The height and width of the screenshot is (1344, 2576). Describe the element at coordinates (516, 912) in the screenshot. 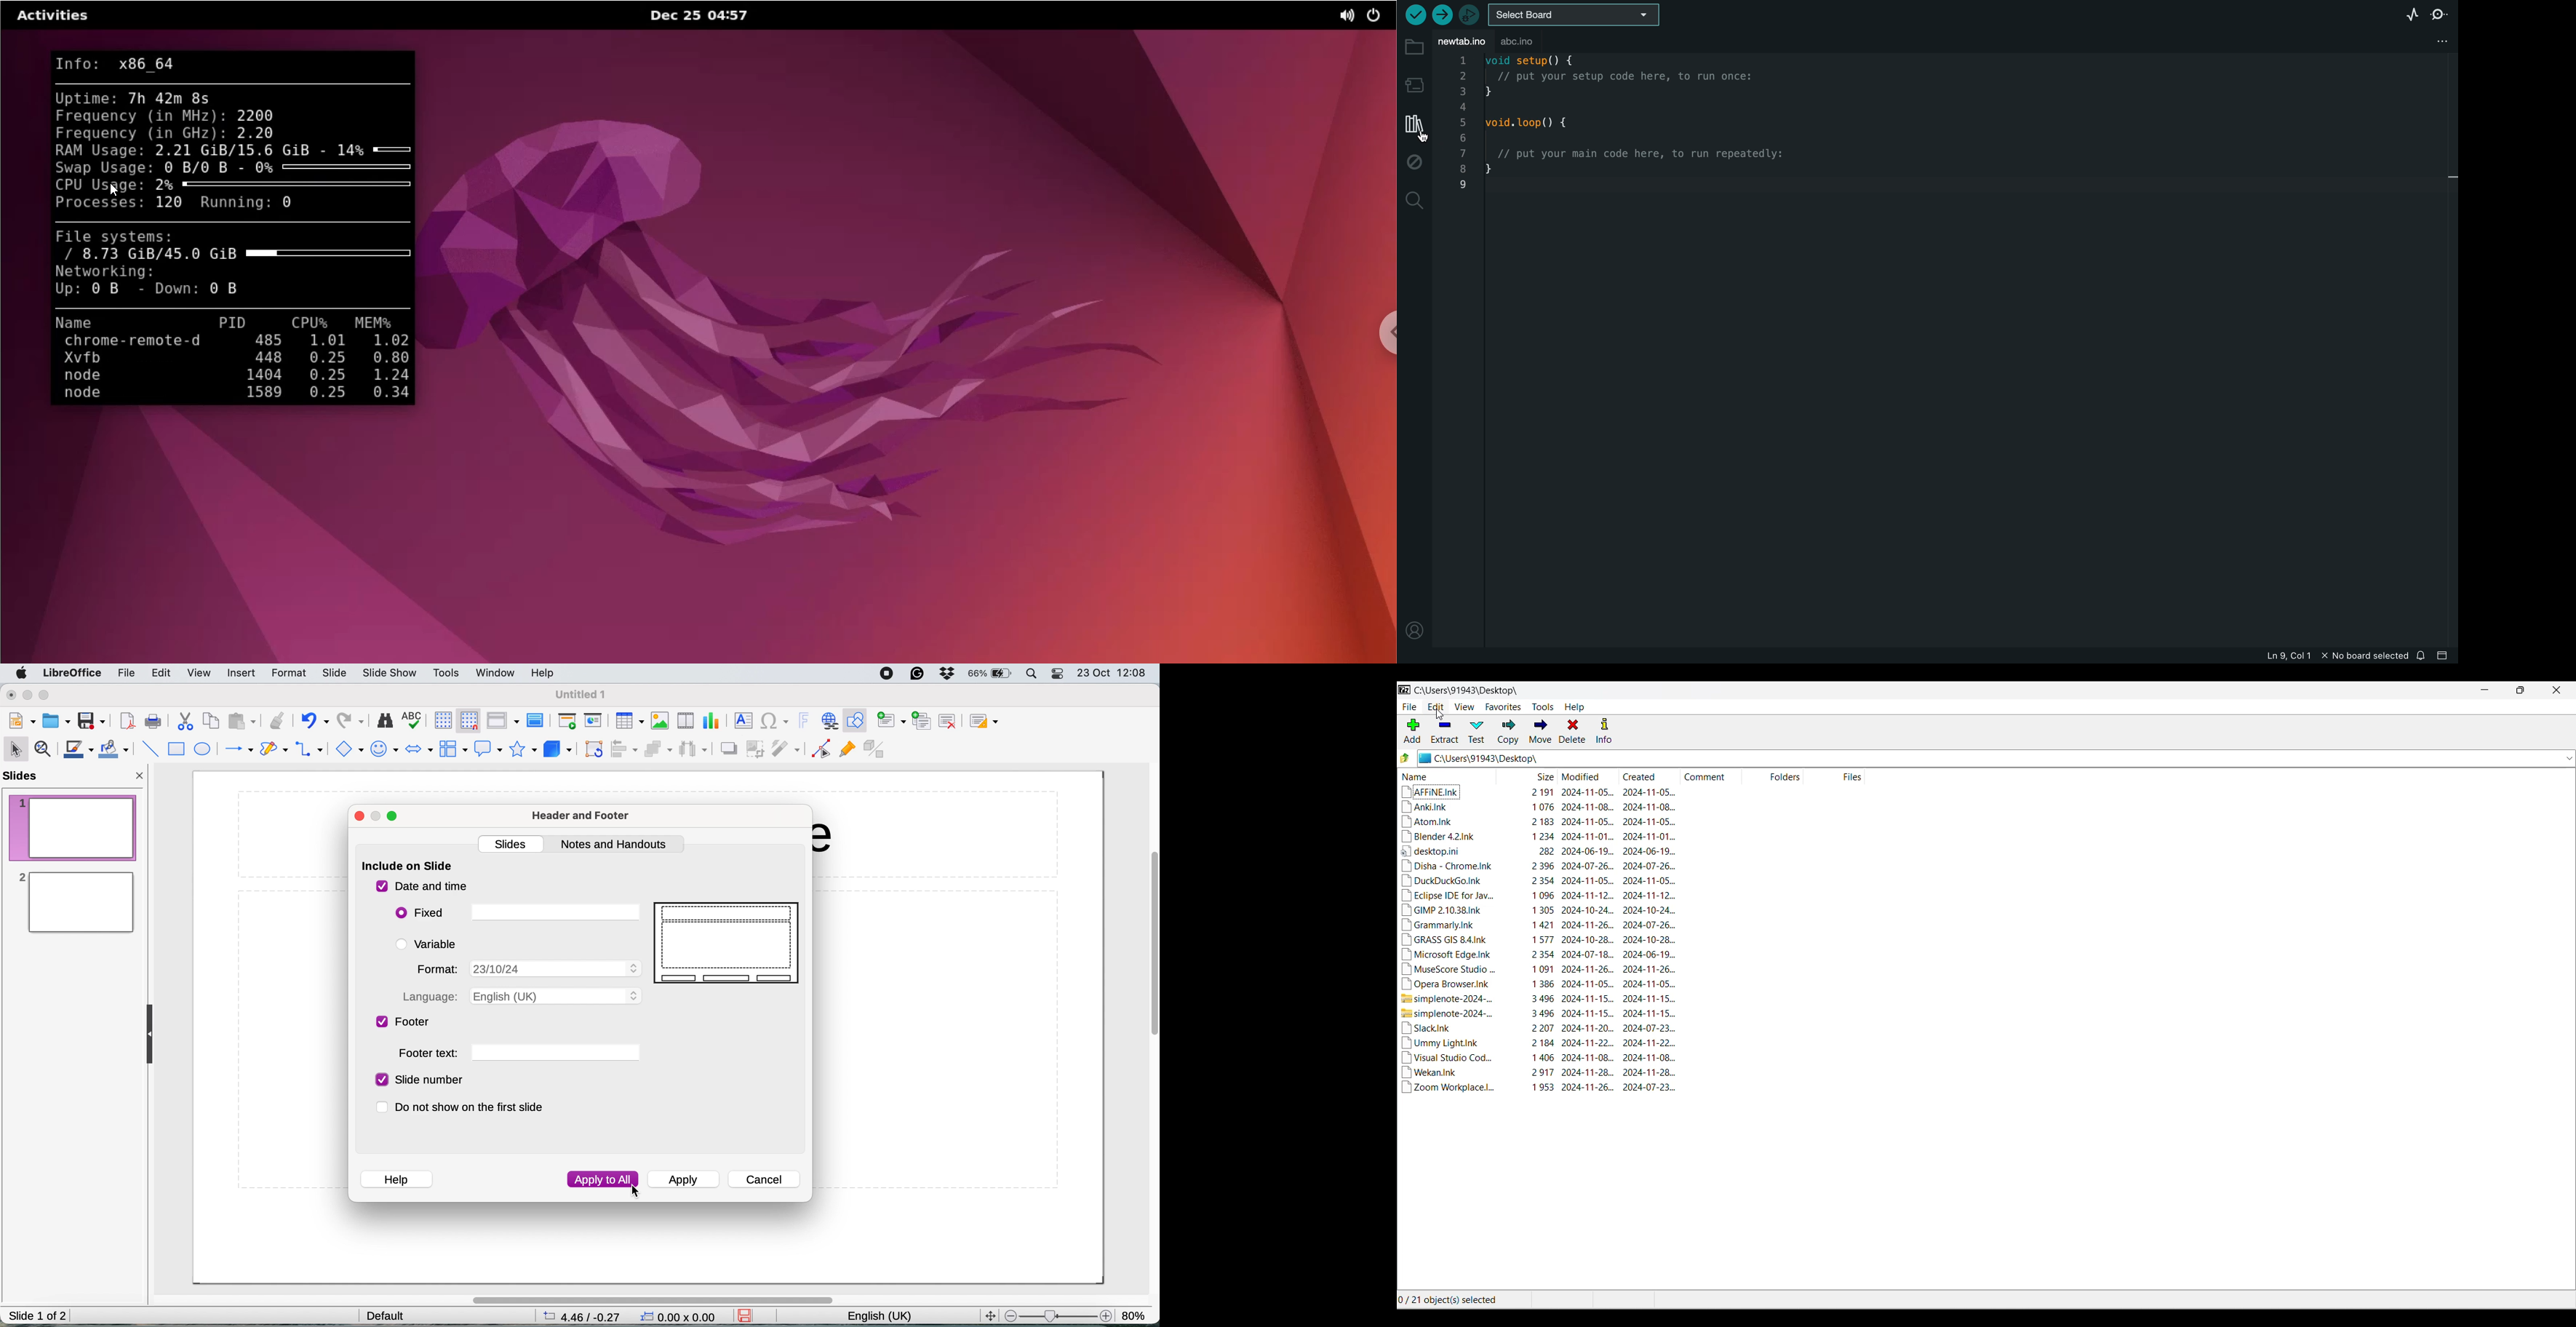

I see `fixed` at that location.